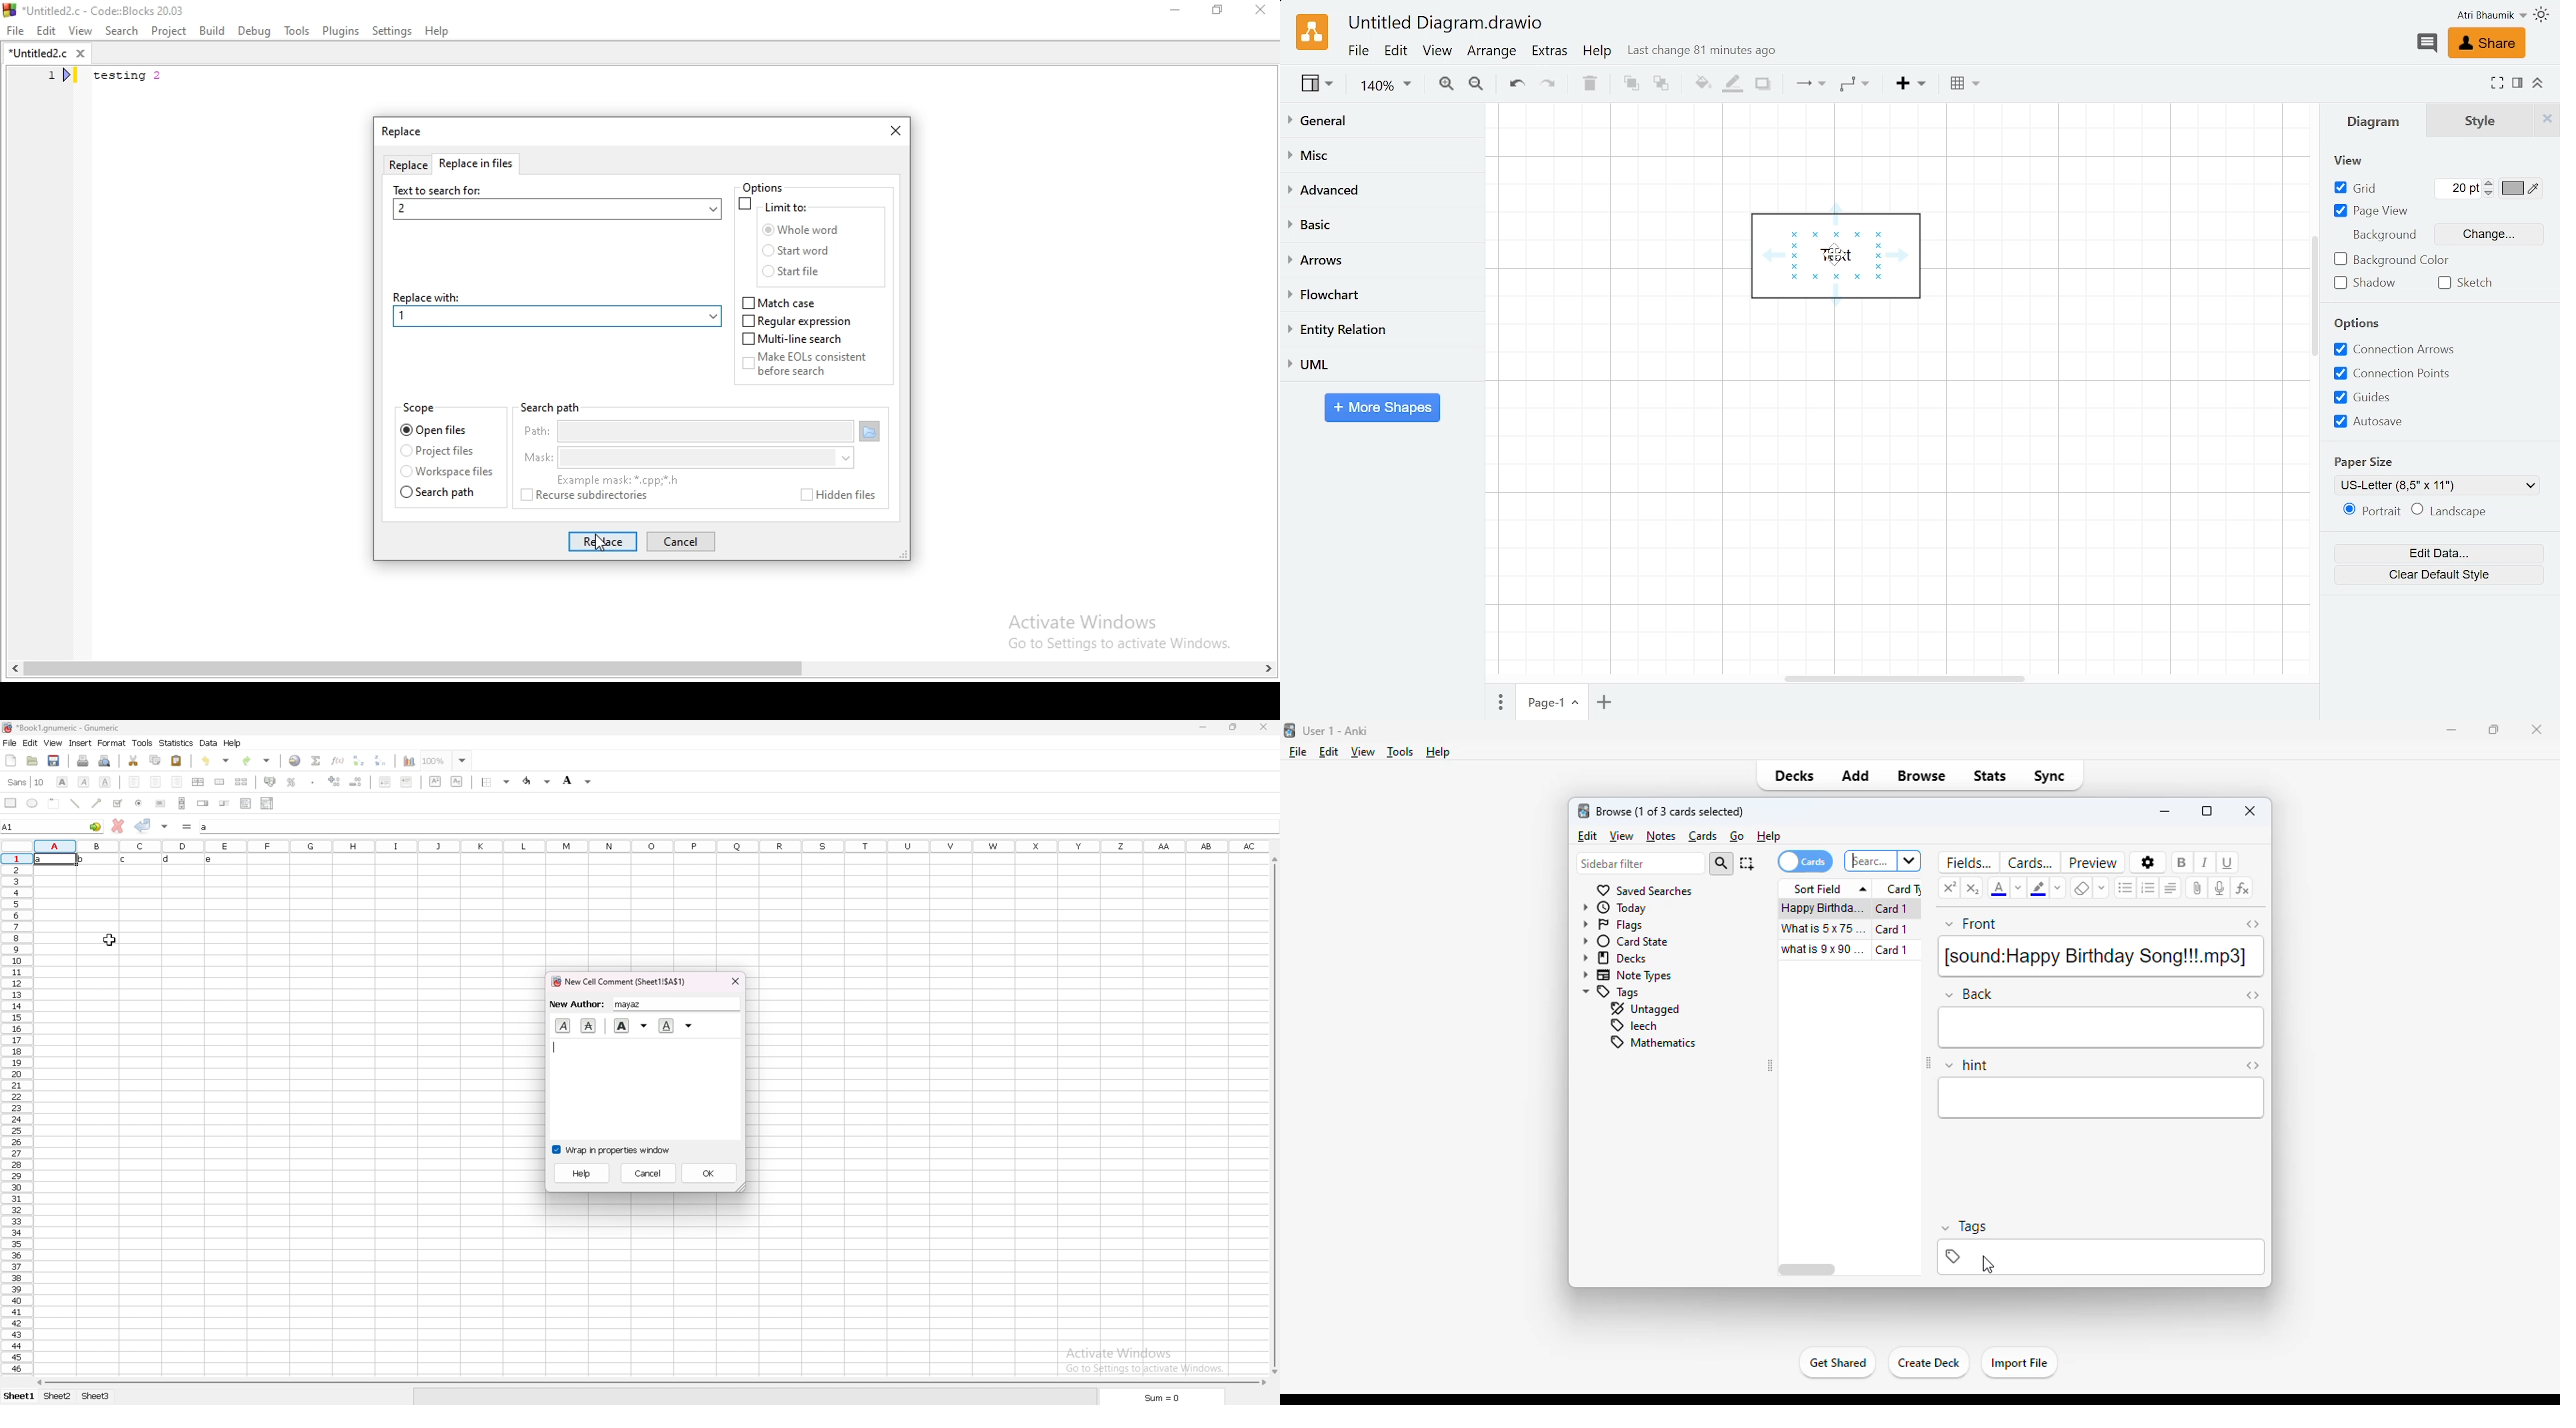  Describe the element at coordinates (1378, 296) in the screenshot. I see `Flowchart` at that location.